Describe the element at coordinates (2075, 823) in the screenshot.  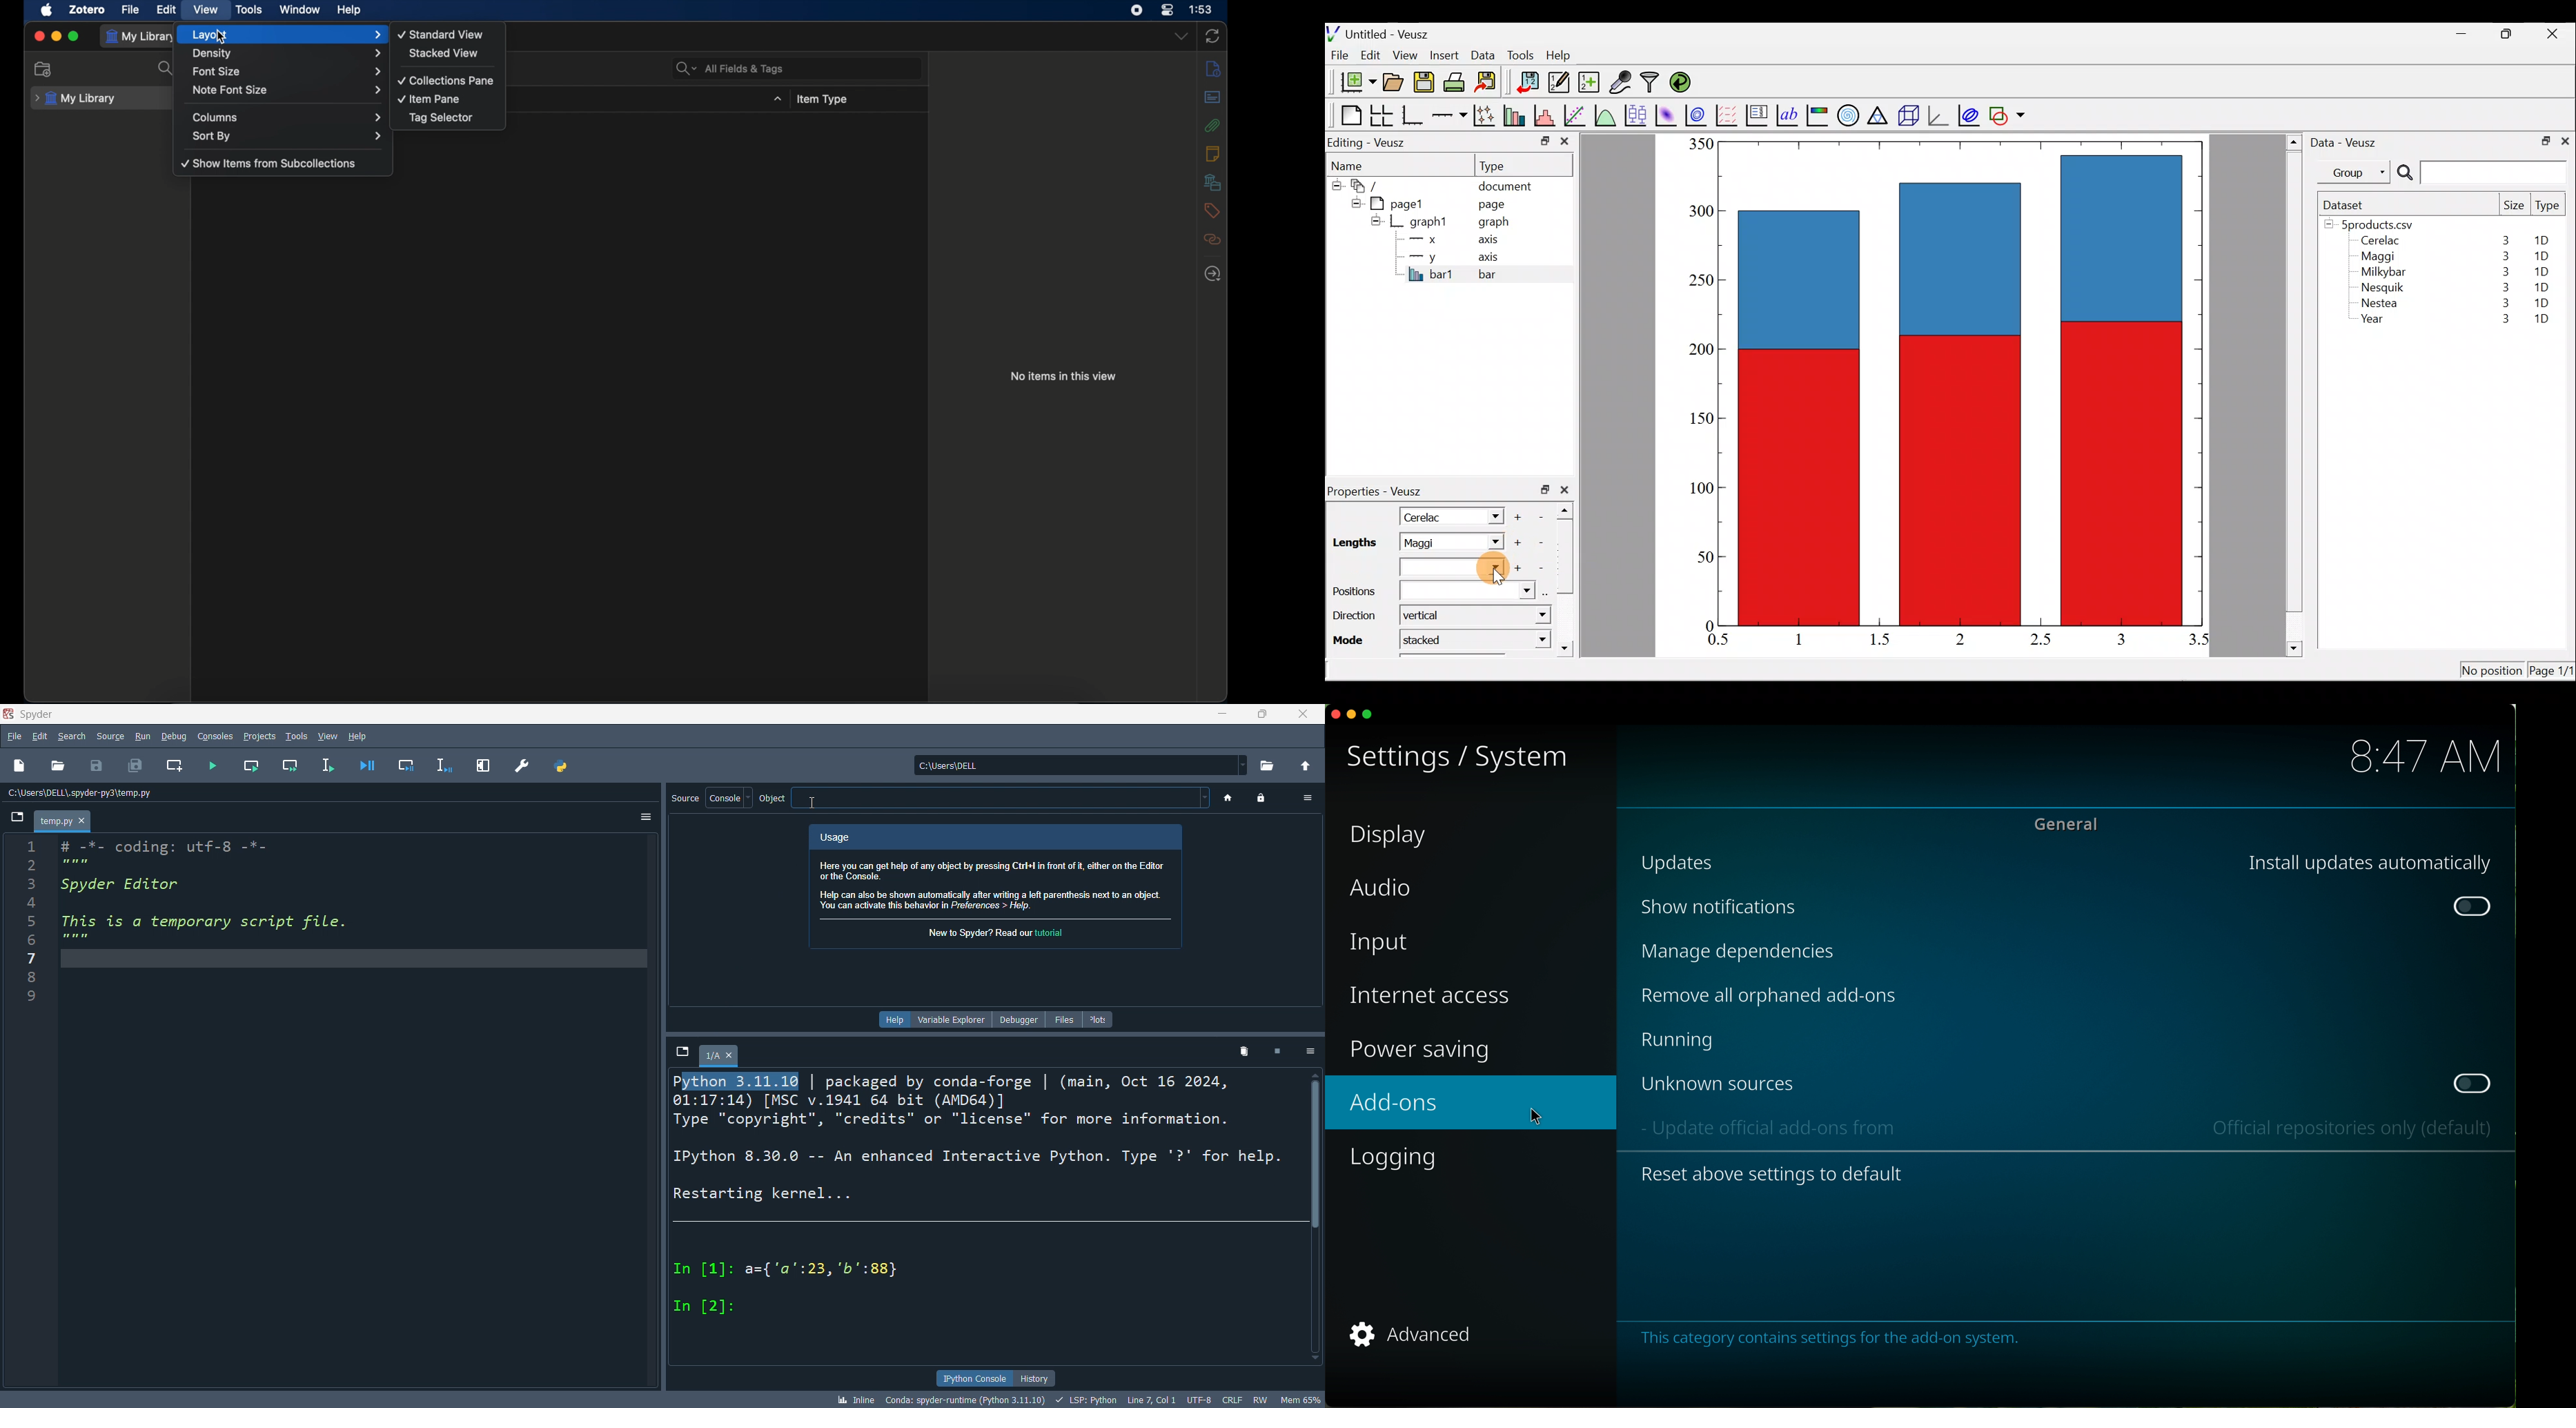
I see `General` at that location.